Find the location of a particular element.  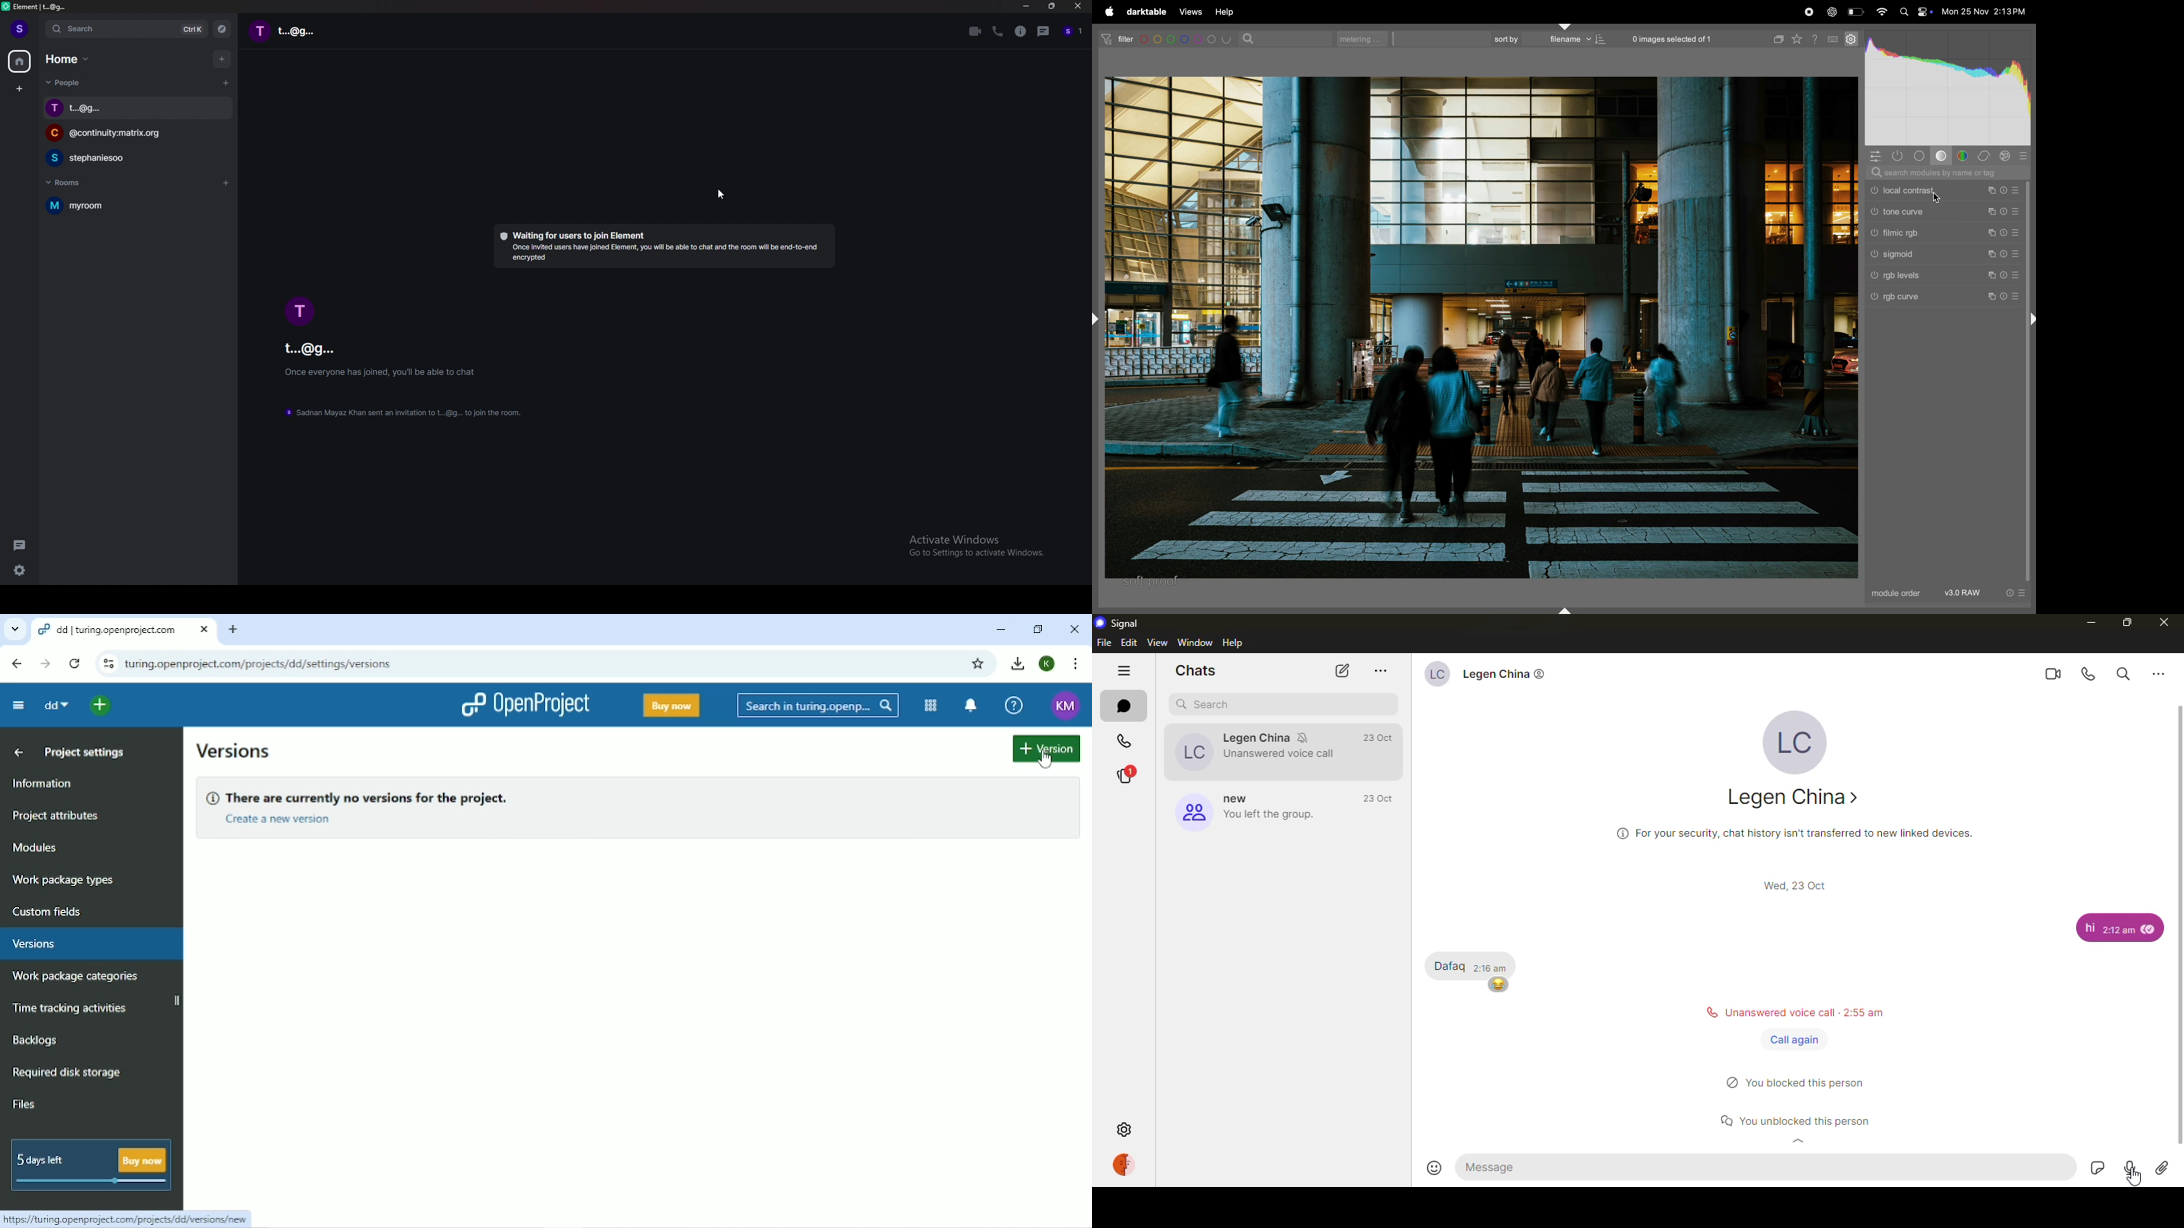

Link is located at coordinates (128, 1218).